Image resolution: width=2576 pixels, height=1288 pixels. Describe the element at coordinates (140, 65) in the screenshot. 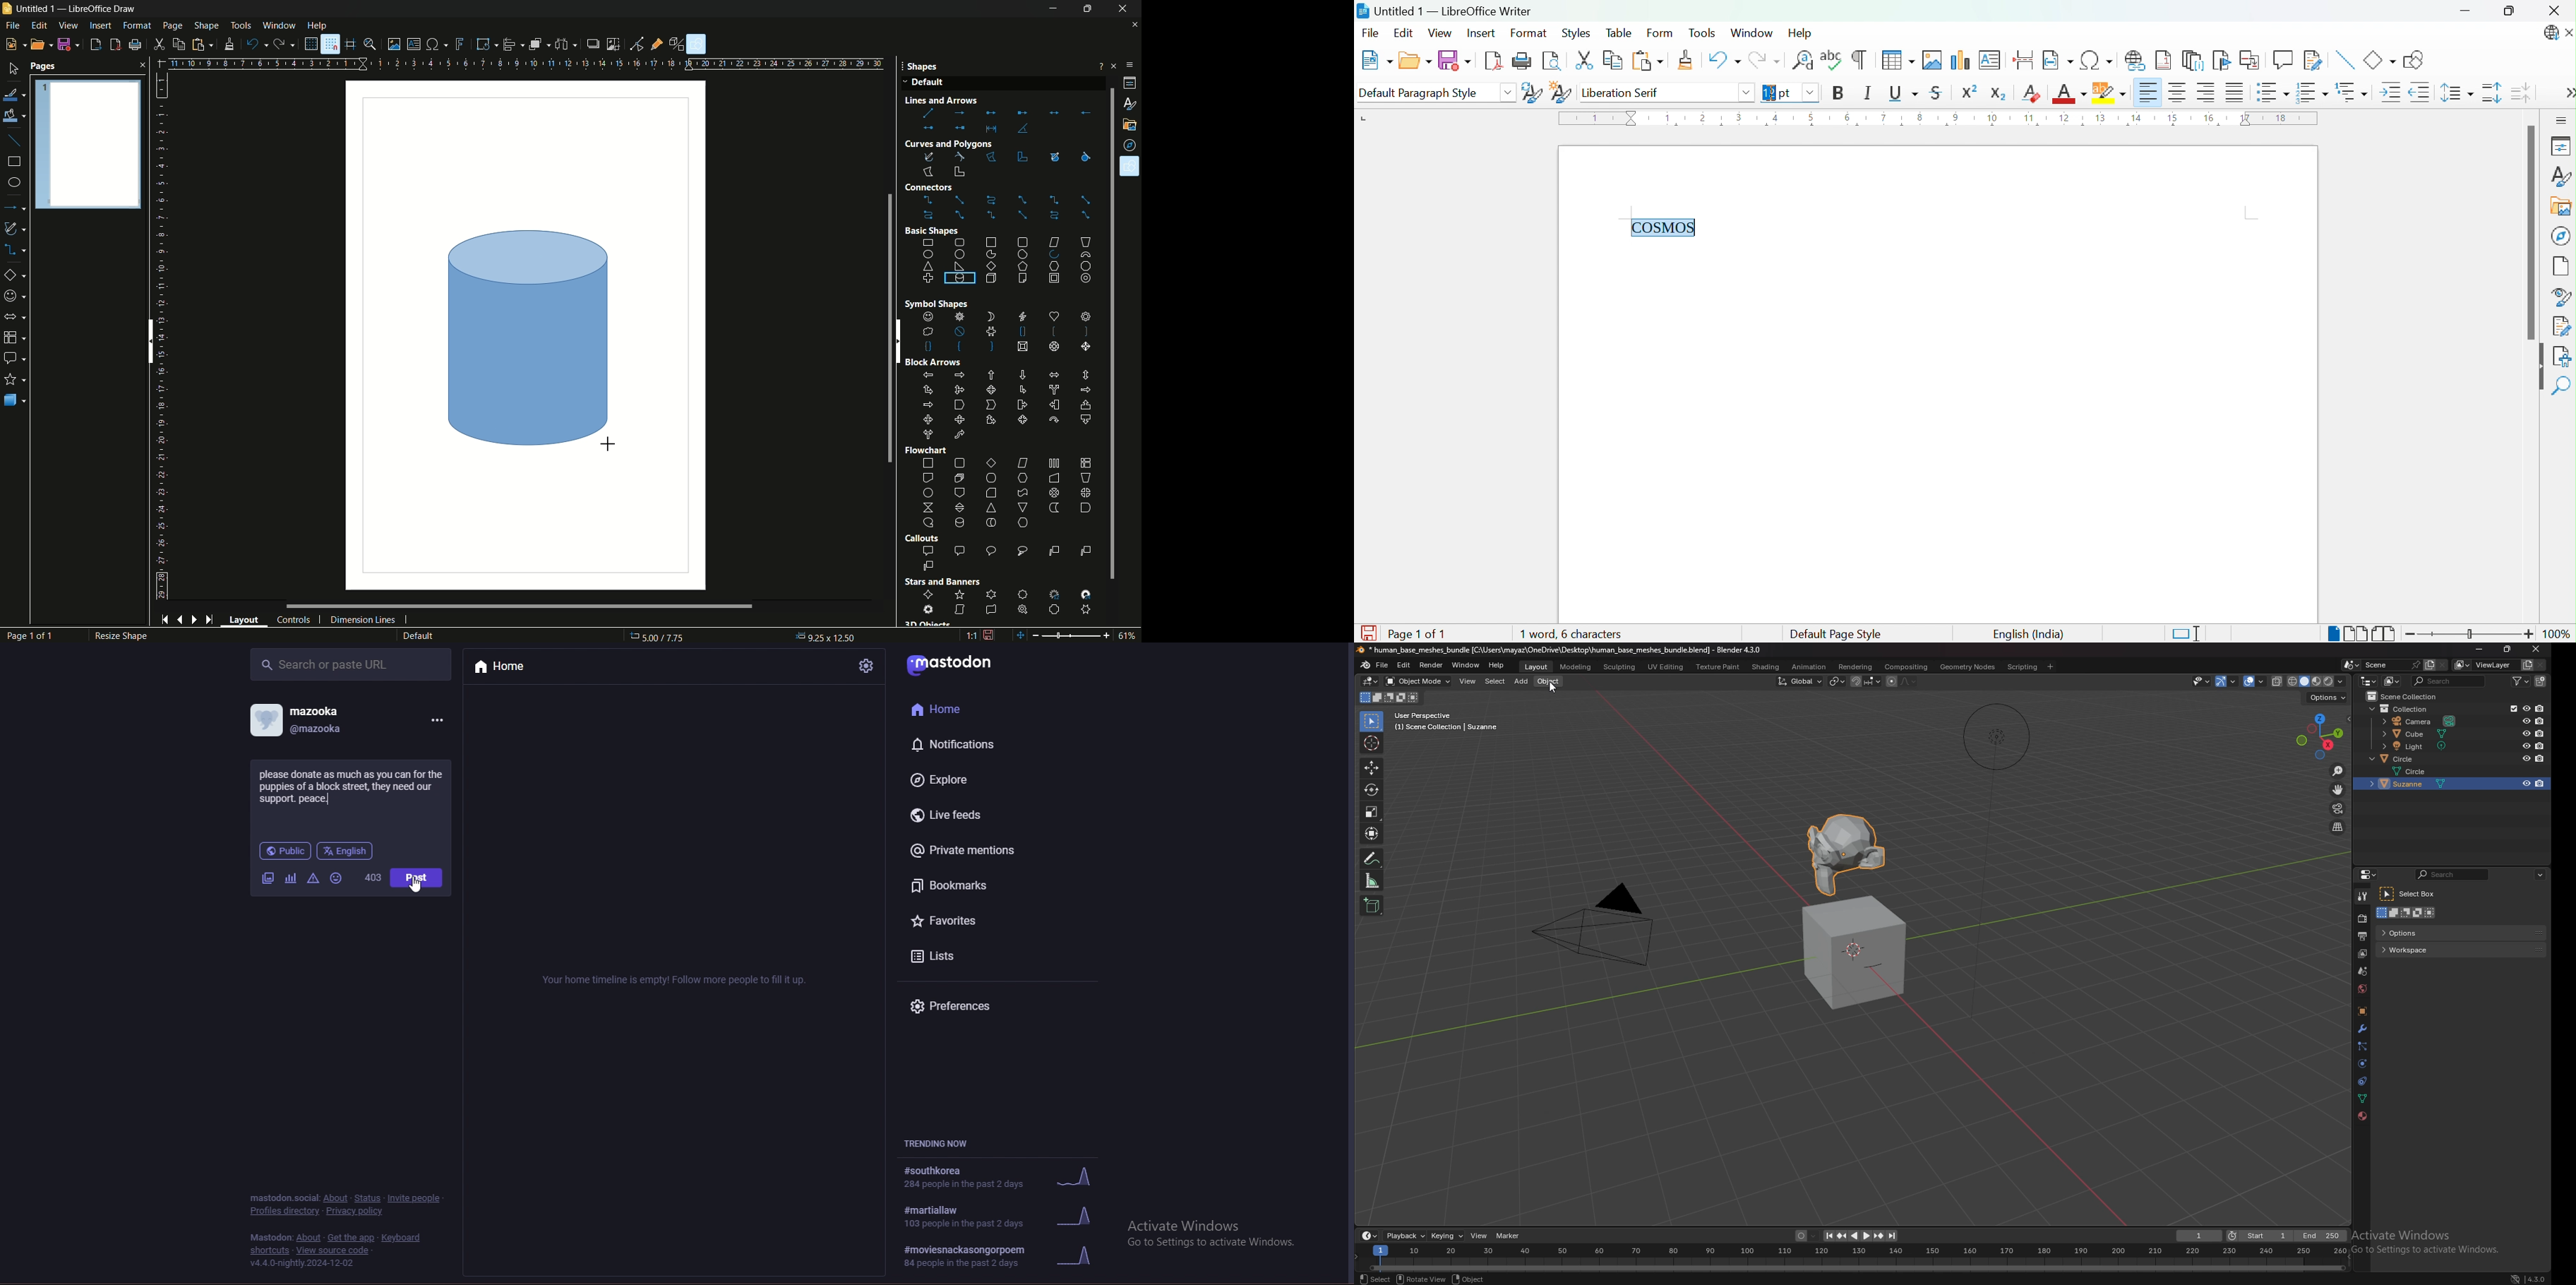

I see `close` at that location.